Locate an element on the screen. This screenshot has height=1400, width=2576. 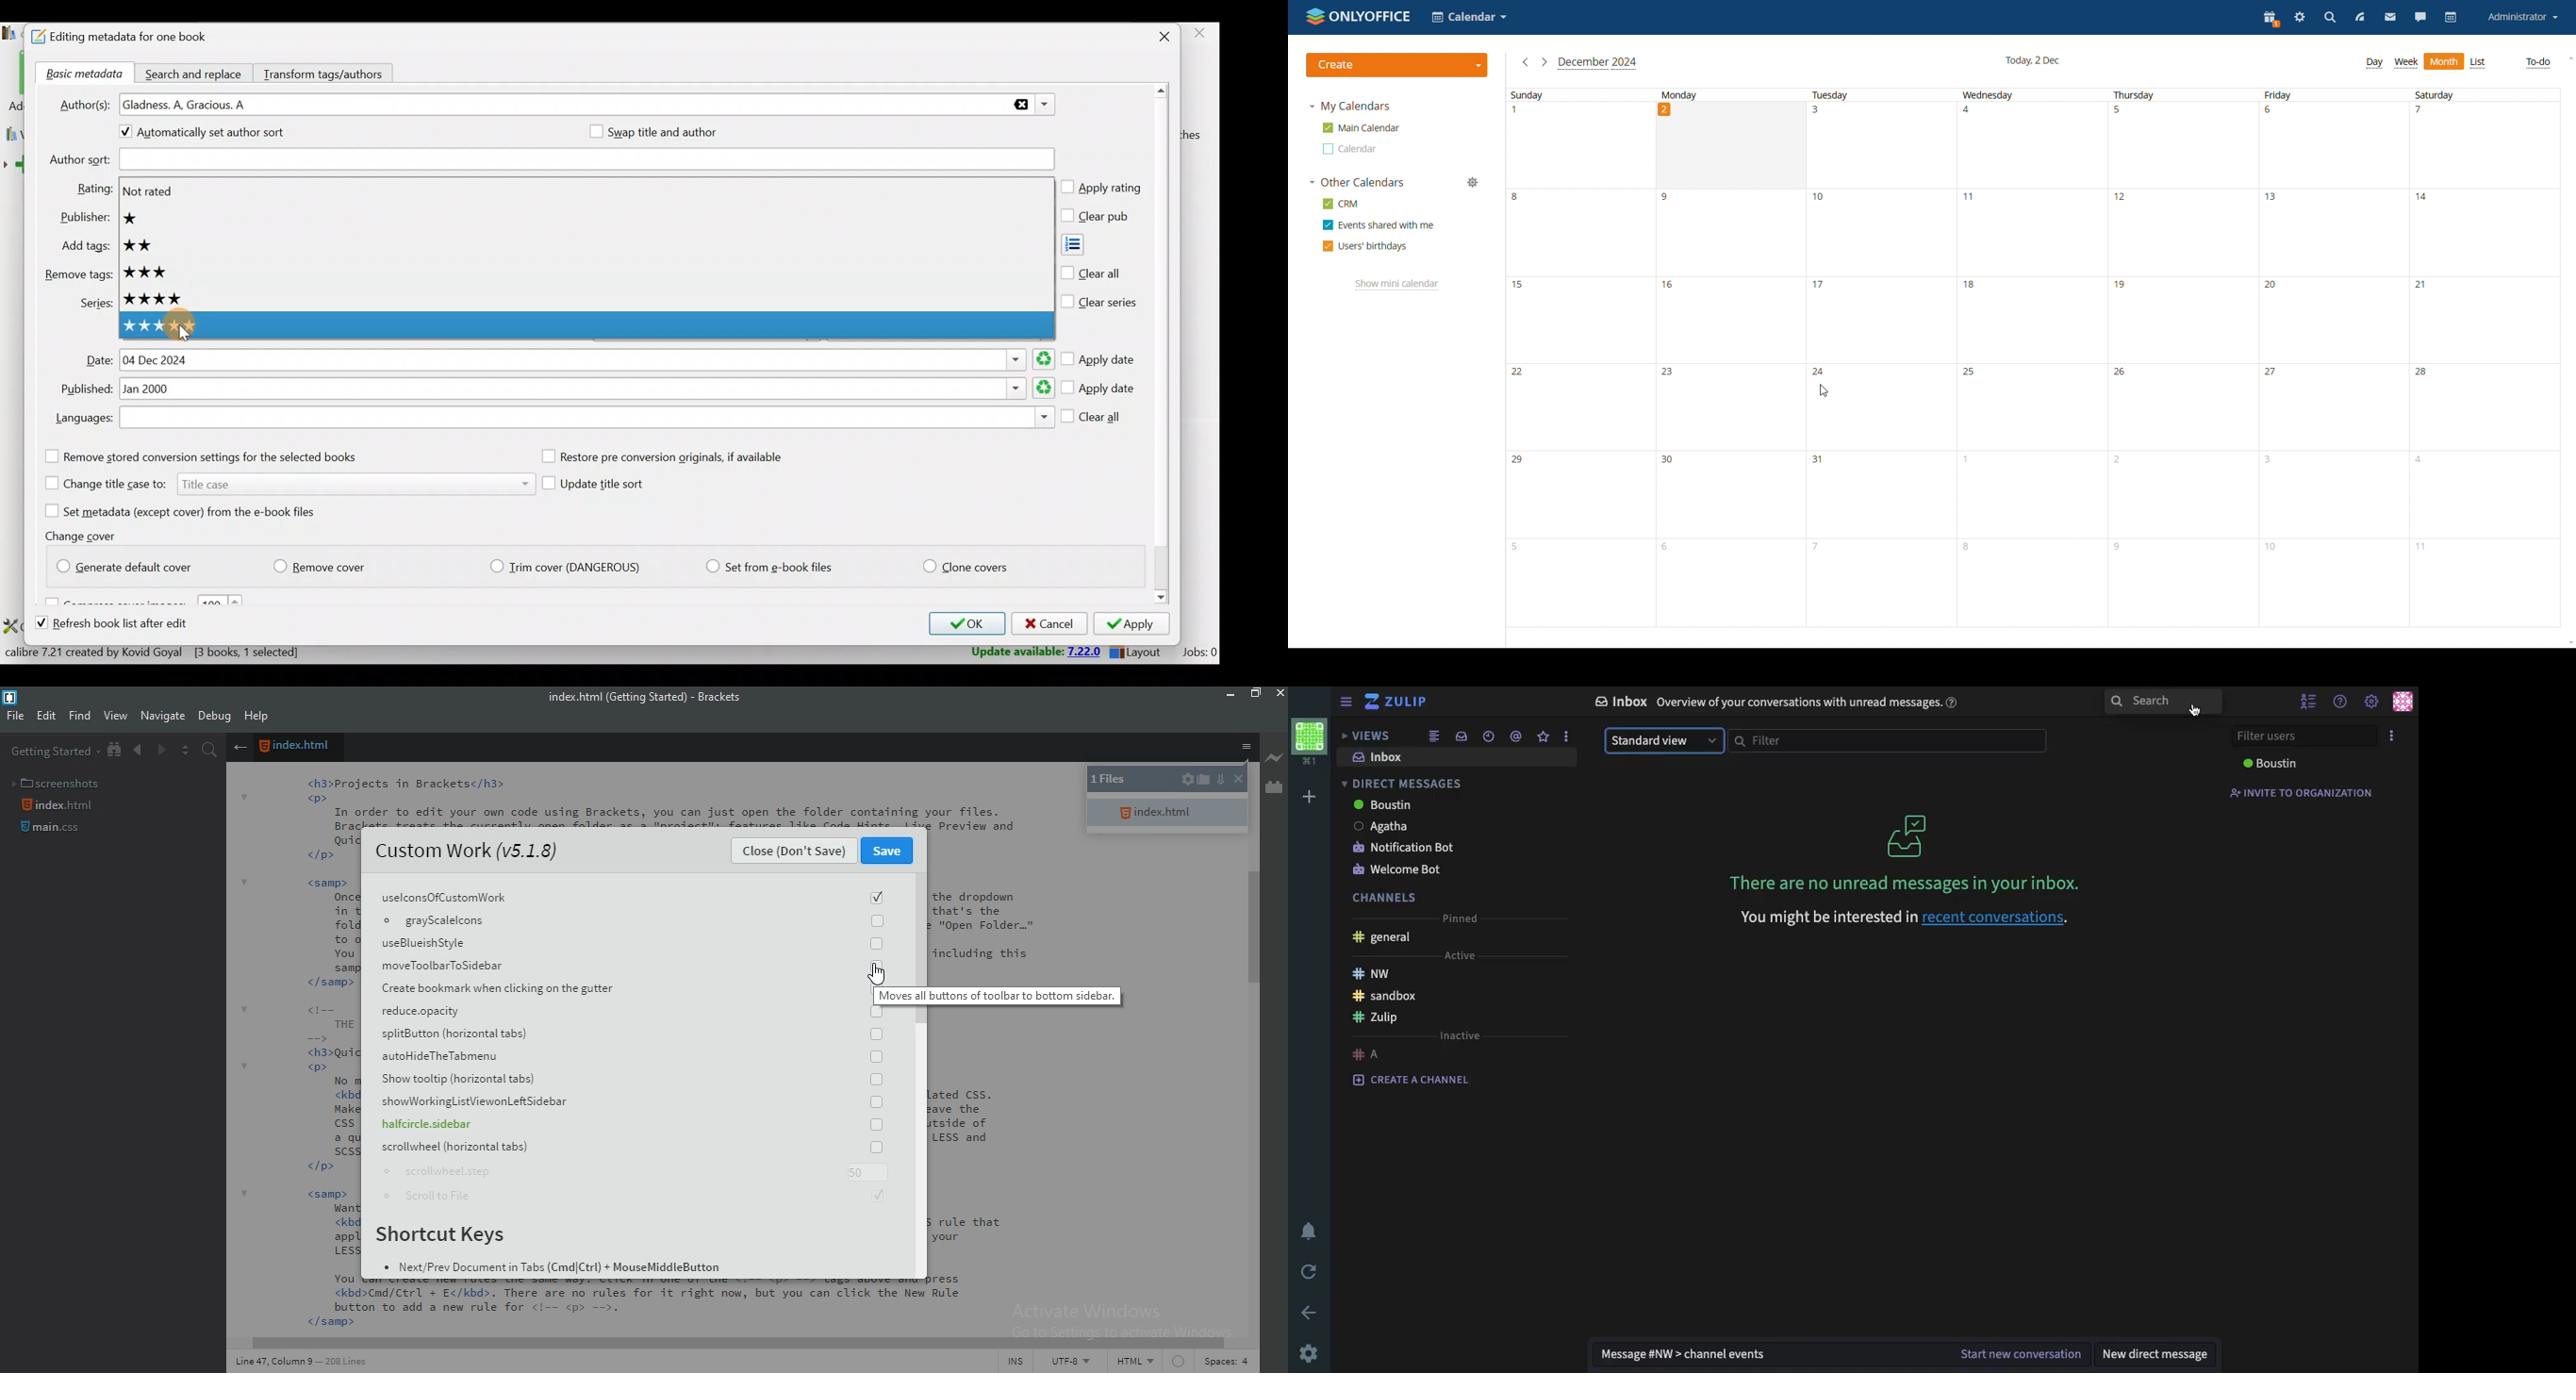
uselconsOfCustomWork is located at coordinates (630, 896).